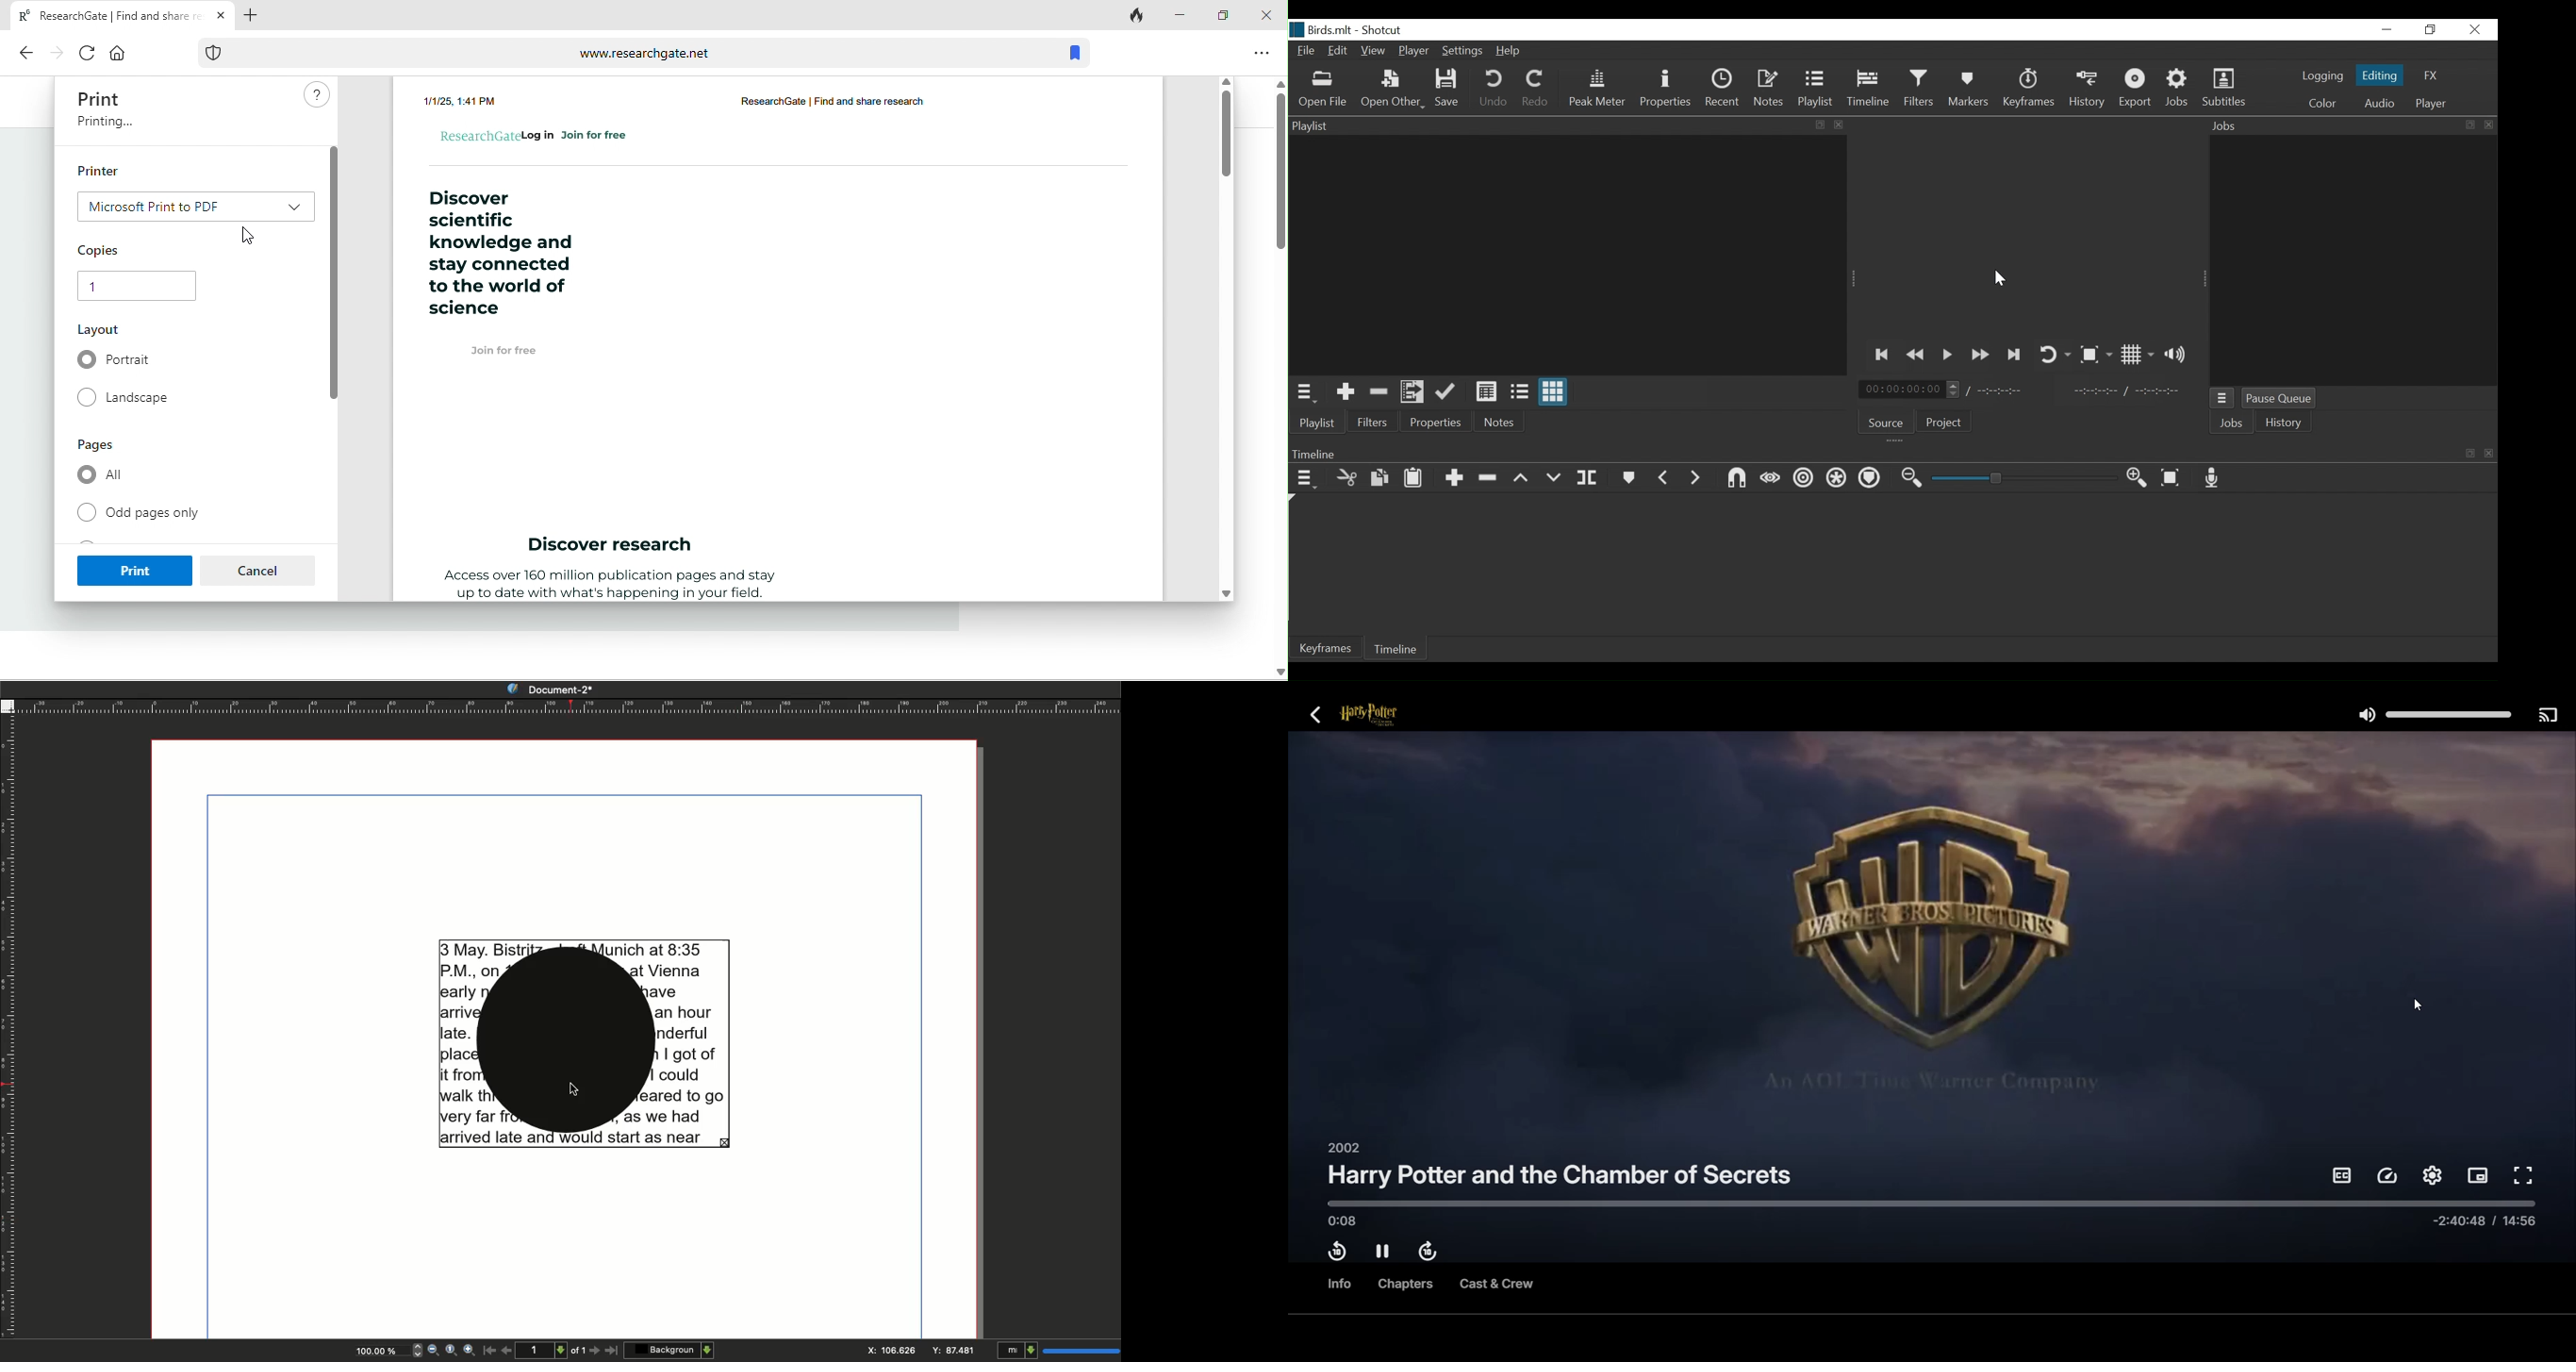 This screenshot has height=1372, width=2576. Describe the element at coordinates (2089, 87) in the screenshot. I see `History` at that location.